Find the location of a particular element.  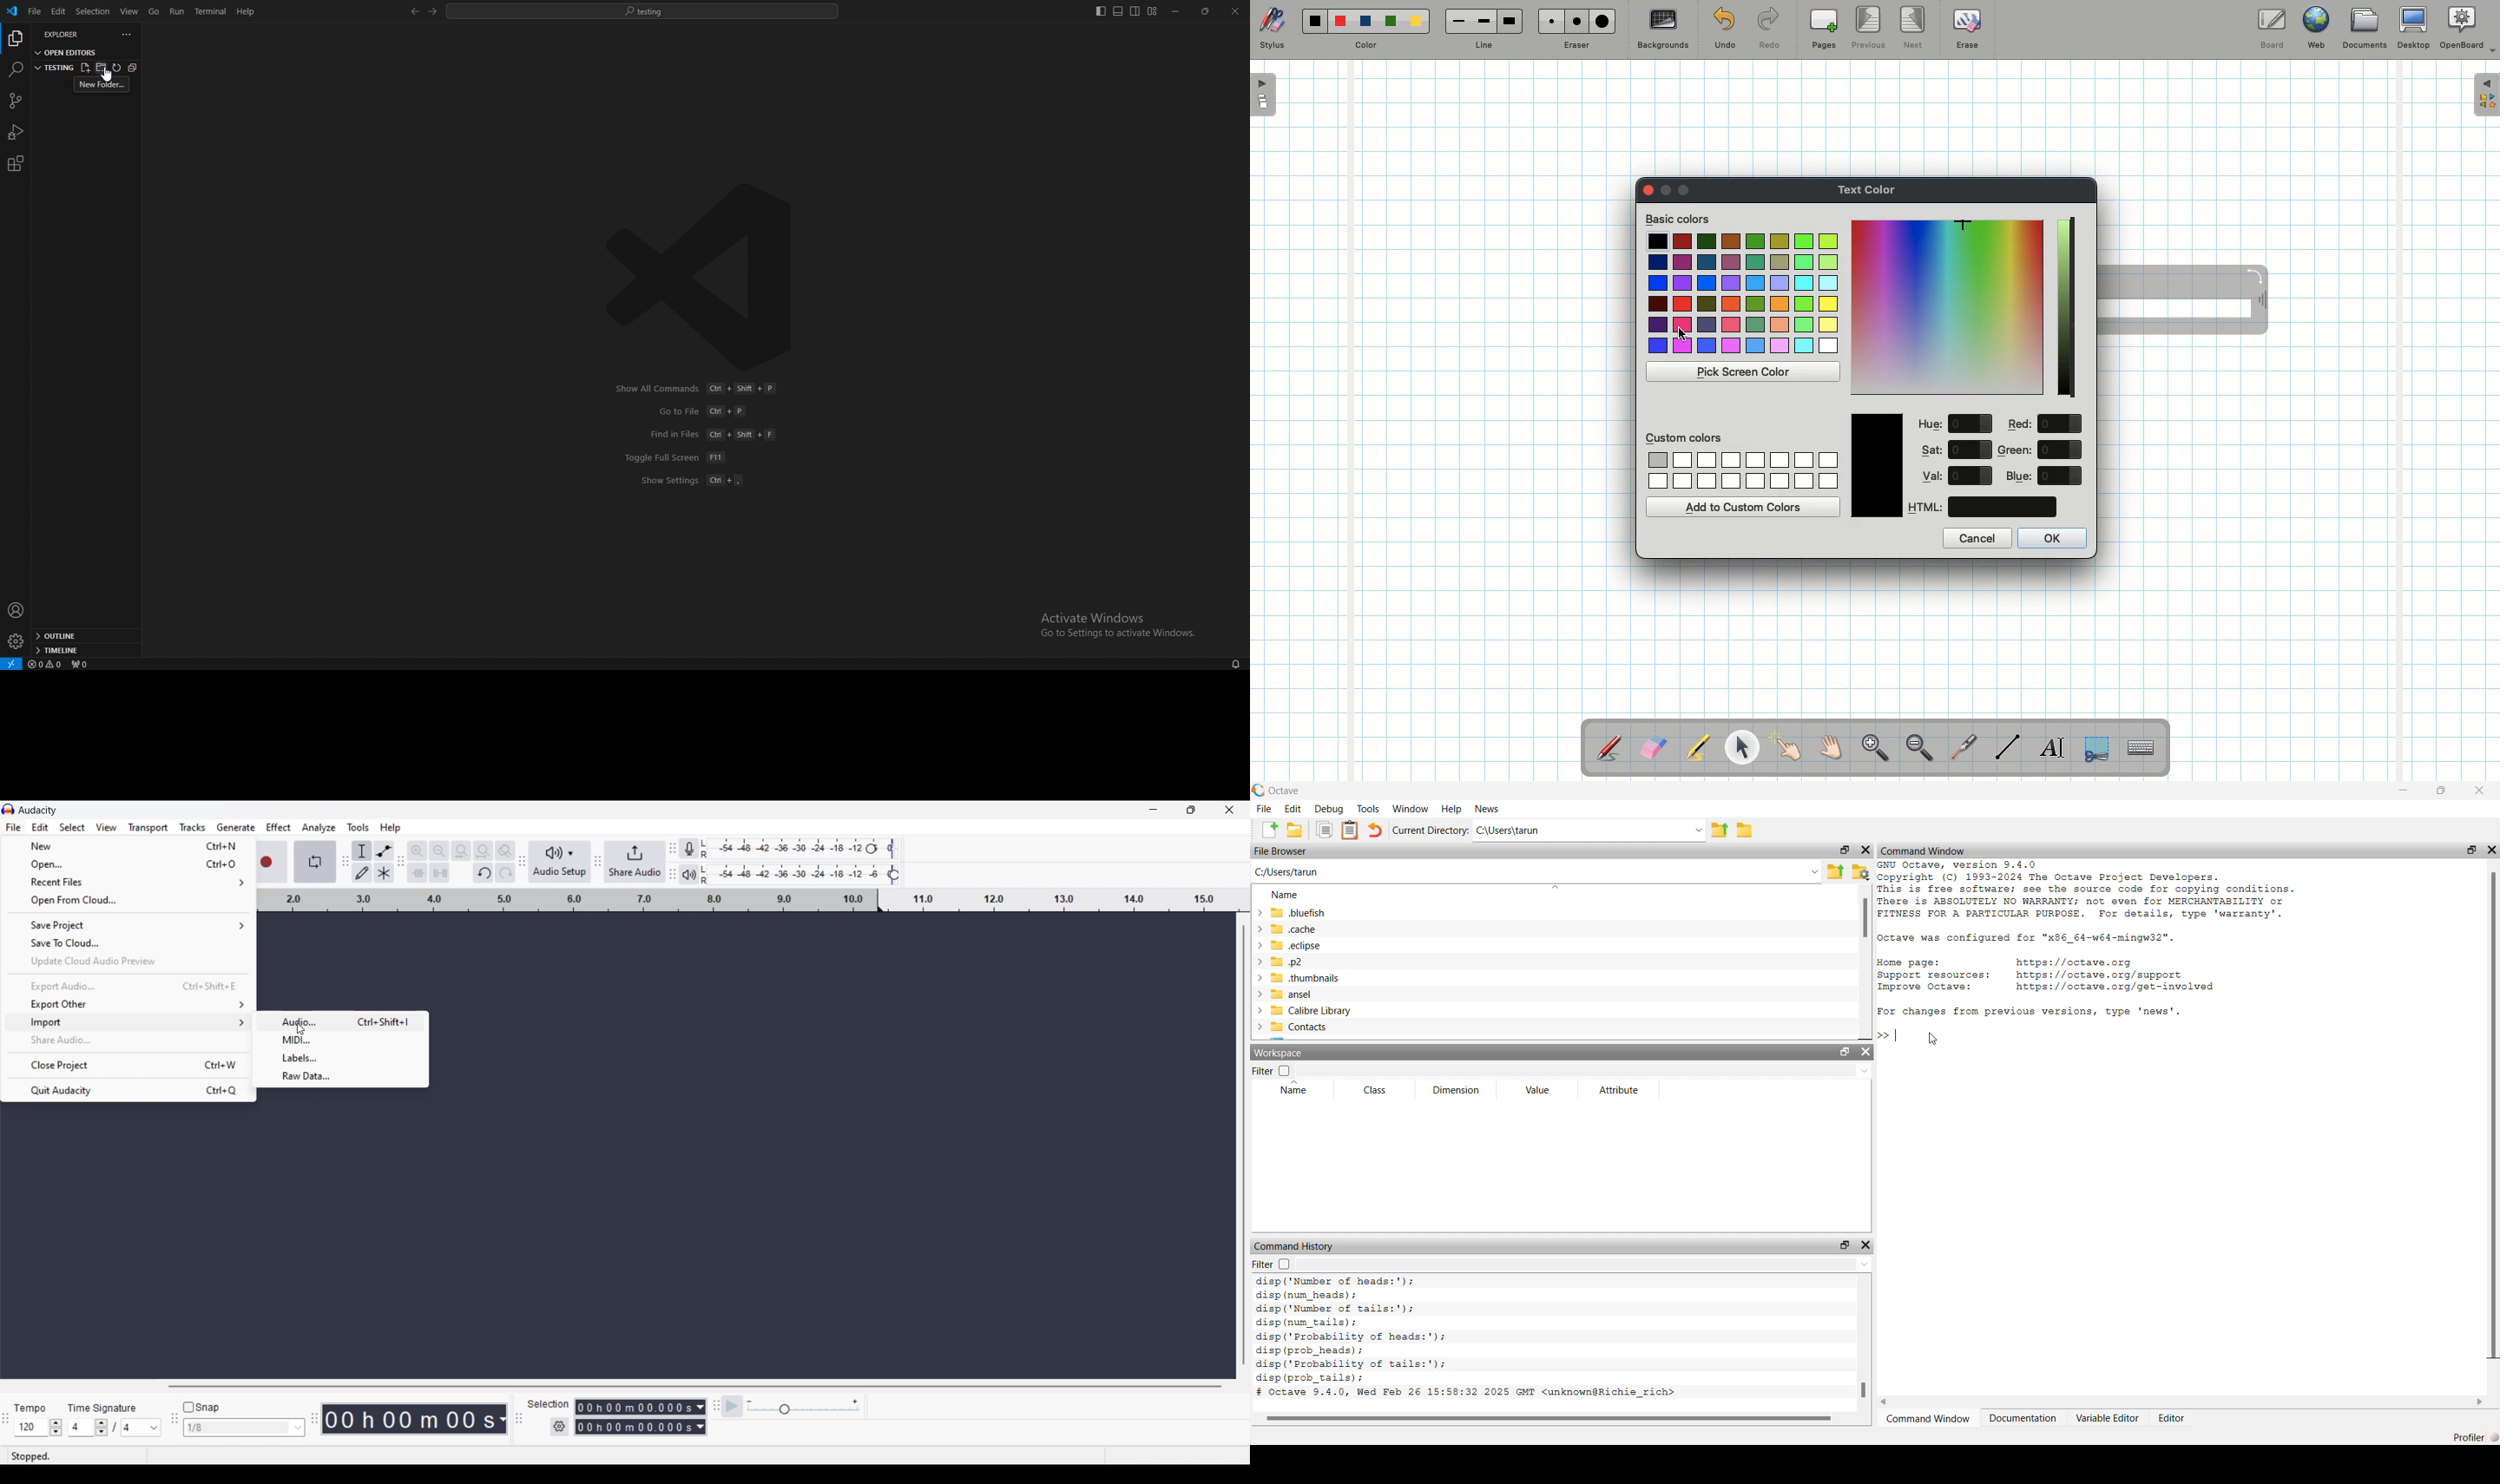

Recording level is located at coordinates (807, 850).